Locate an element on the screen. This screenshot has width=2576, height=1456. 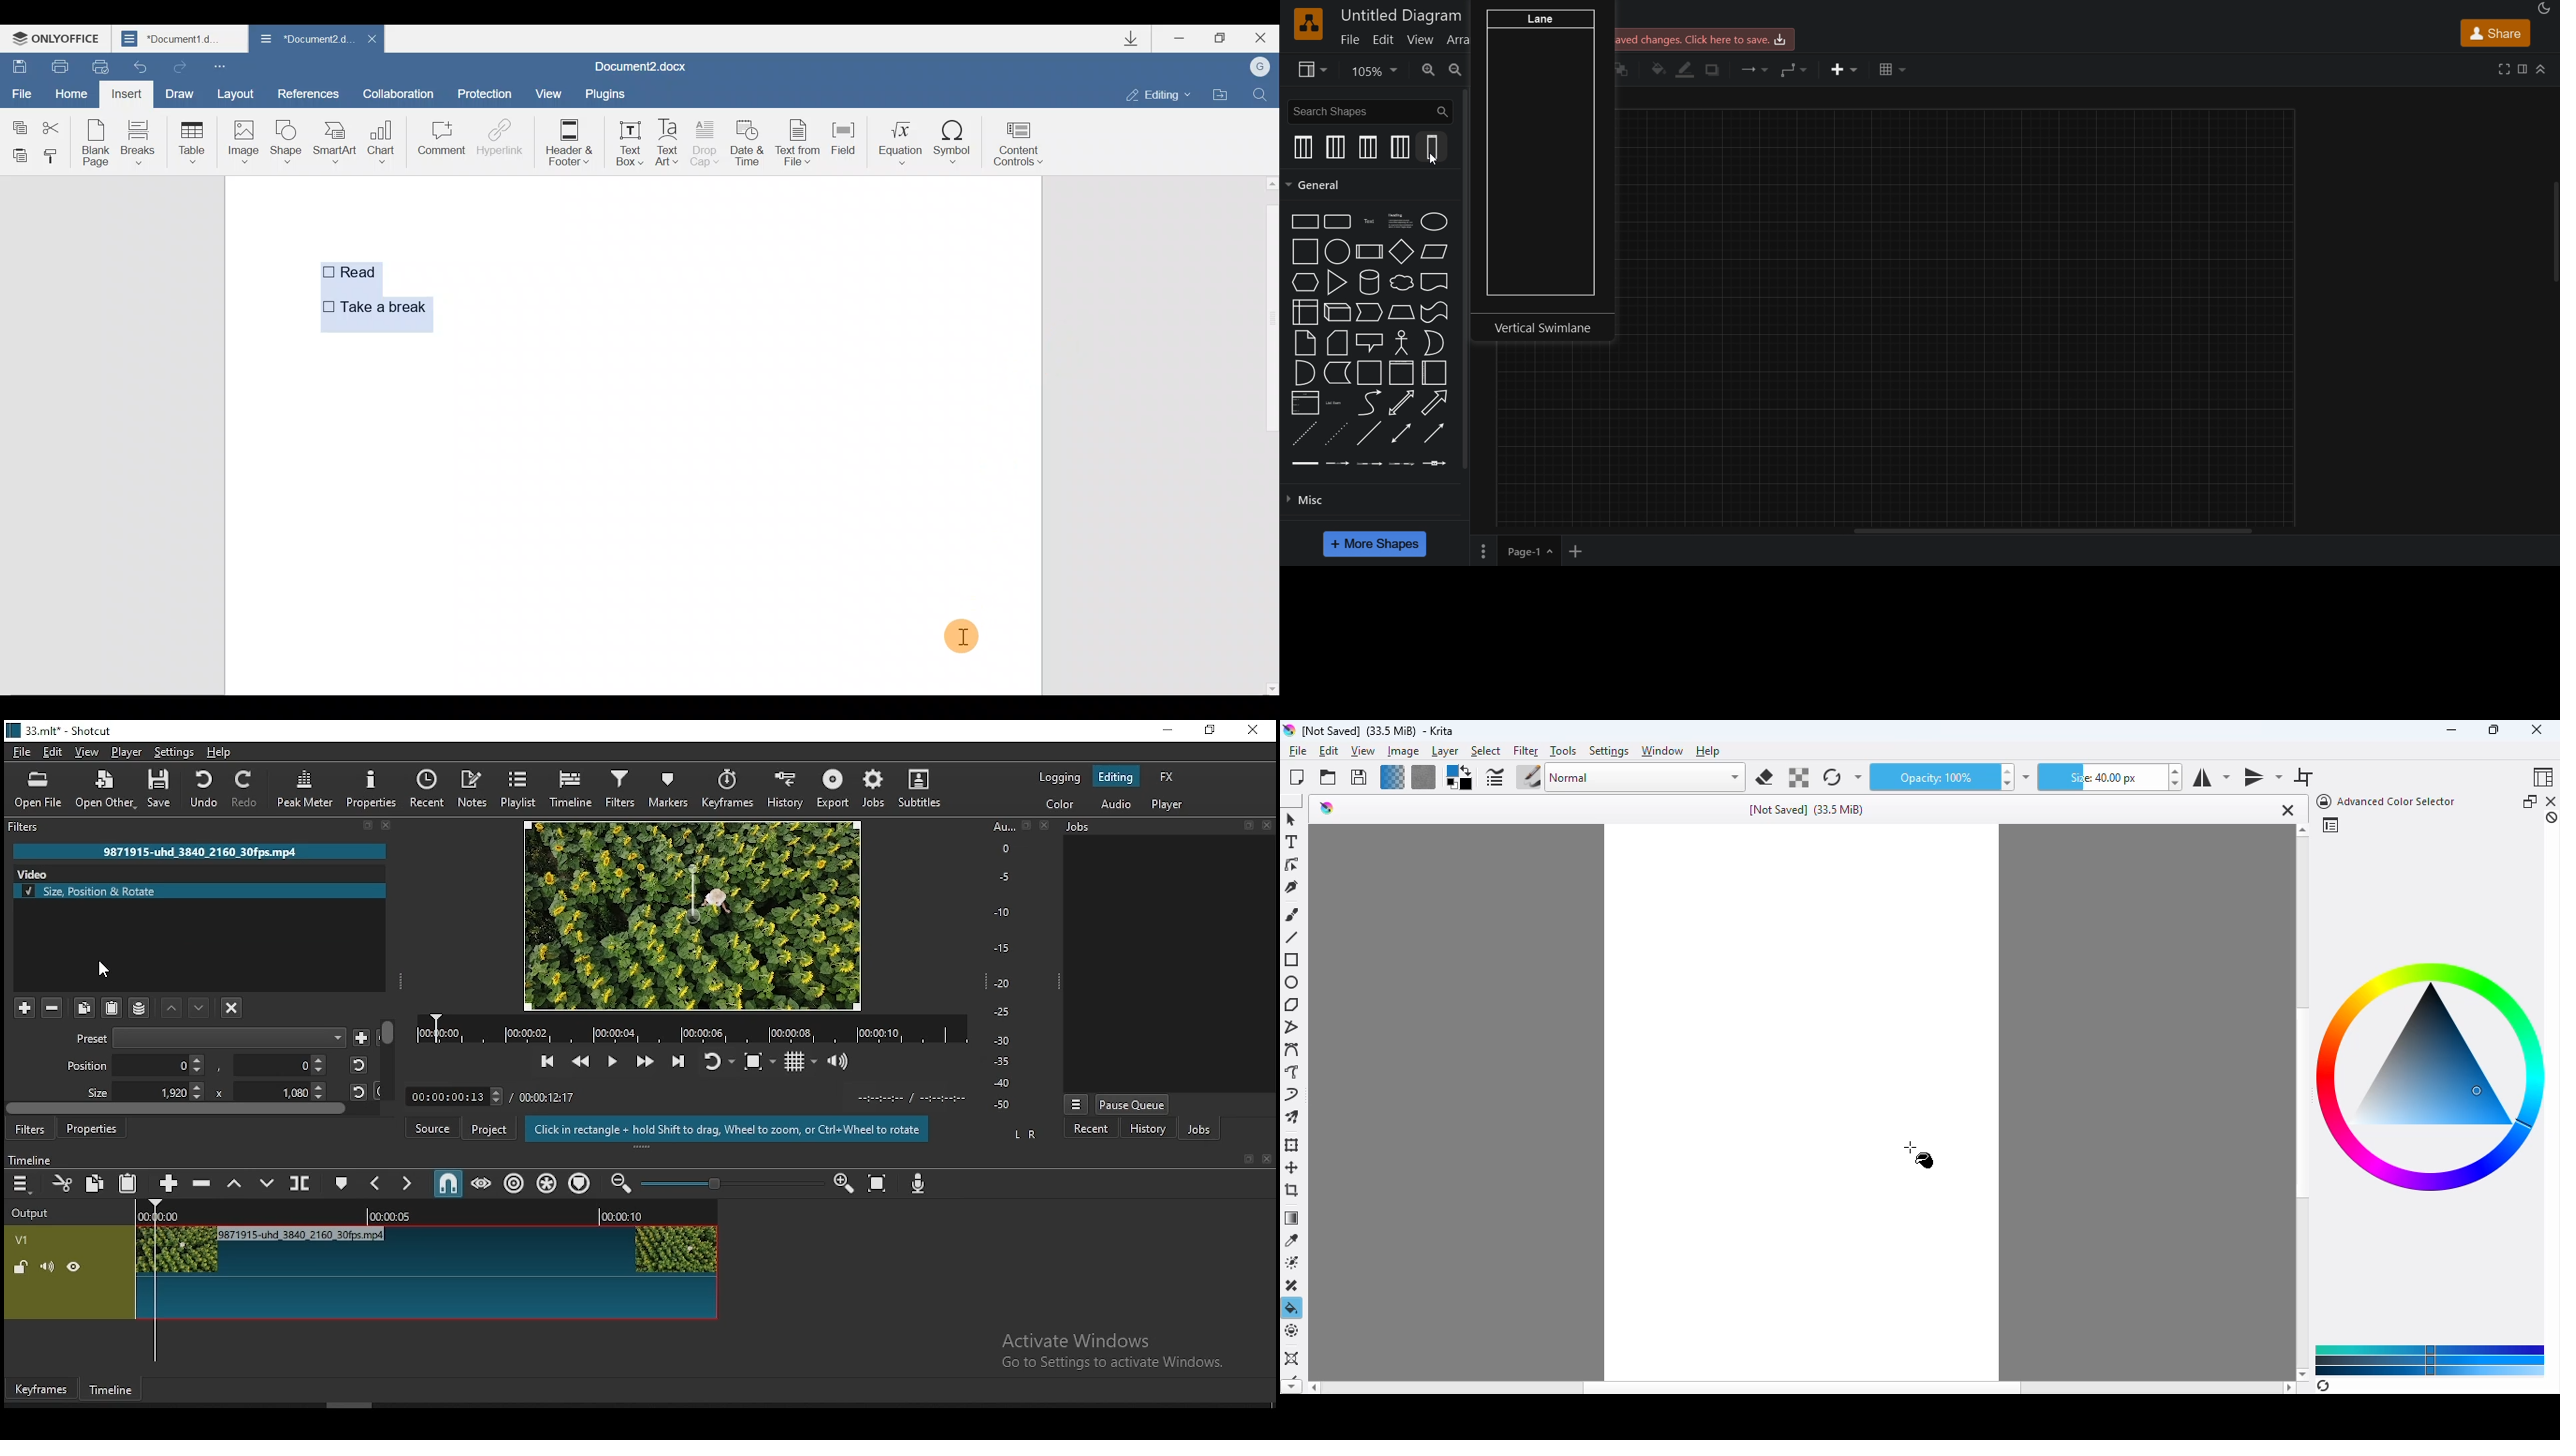
share is located at coordinates (2495, 32).